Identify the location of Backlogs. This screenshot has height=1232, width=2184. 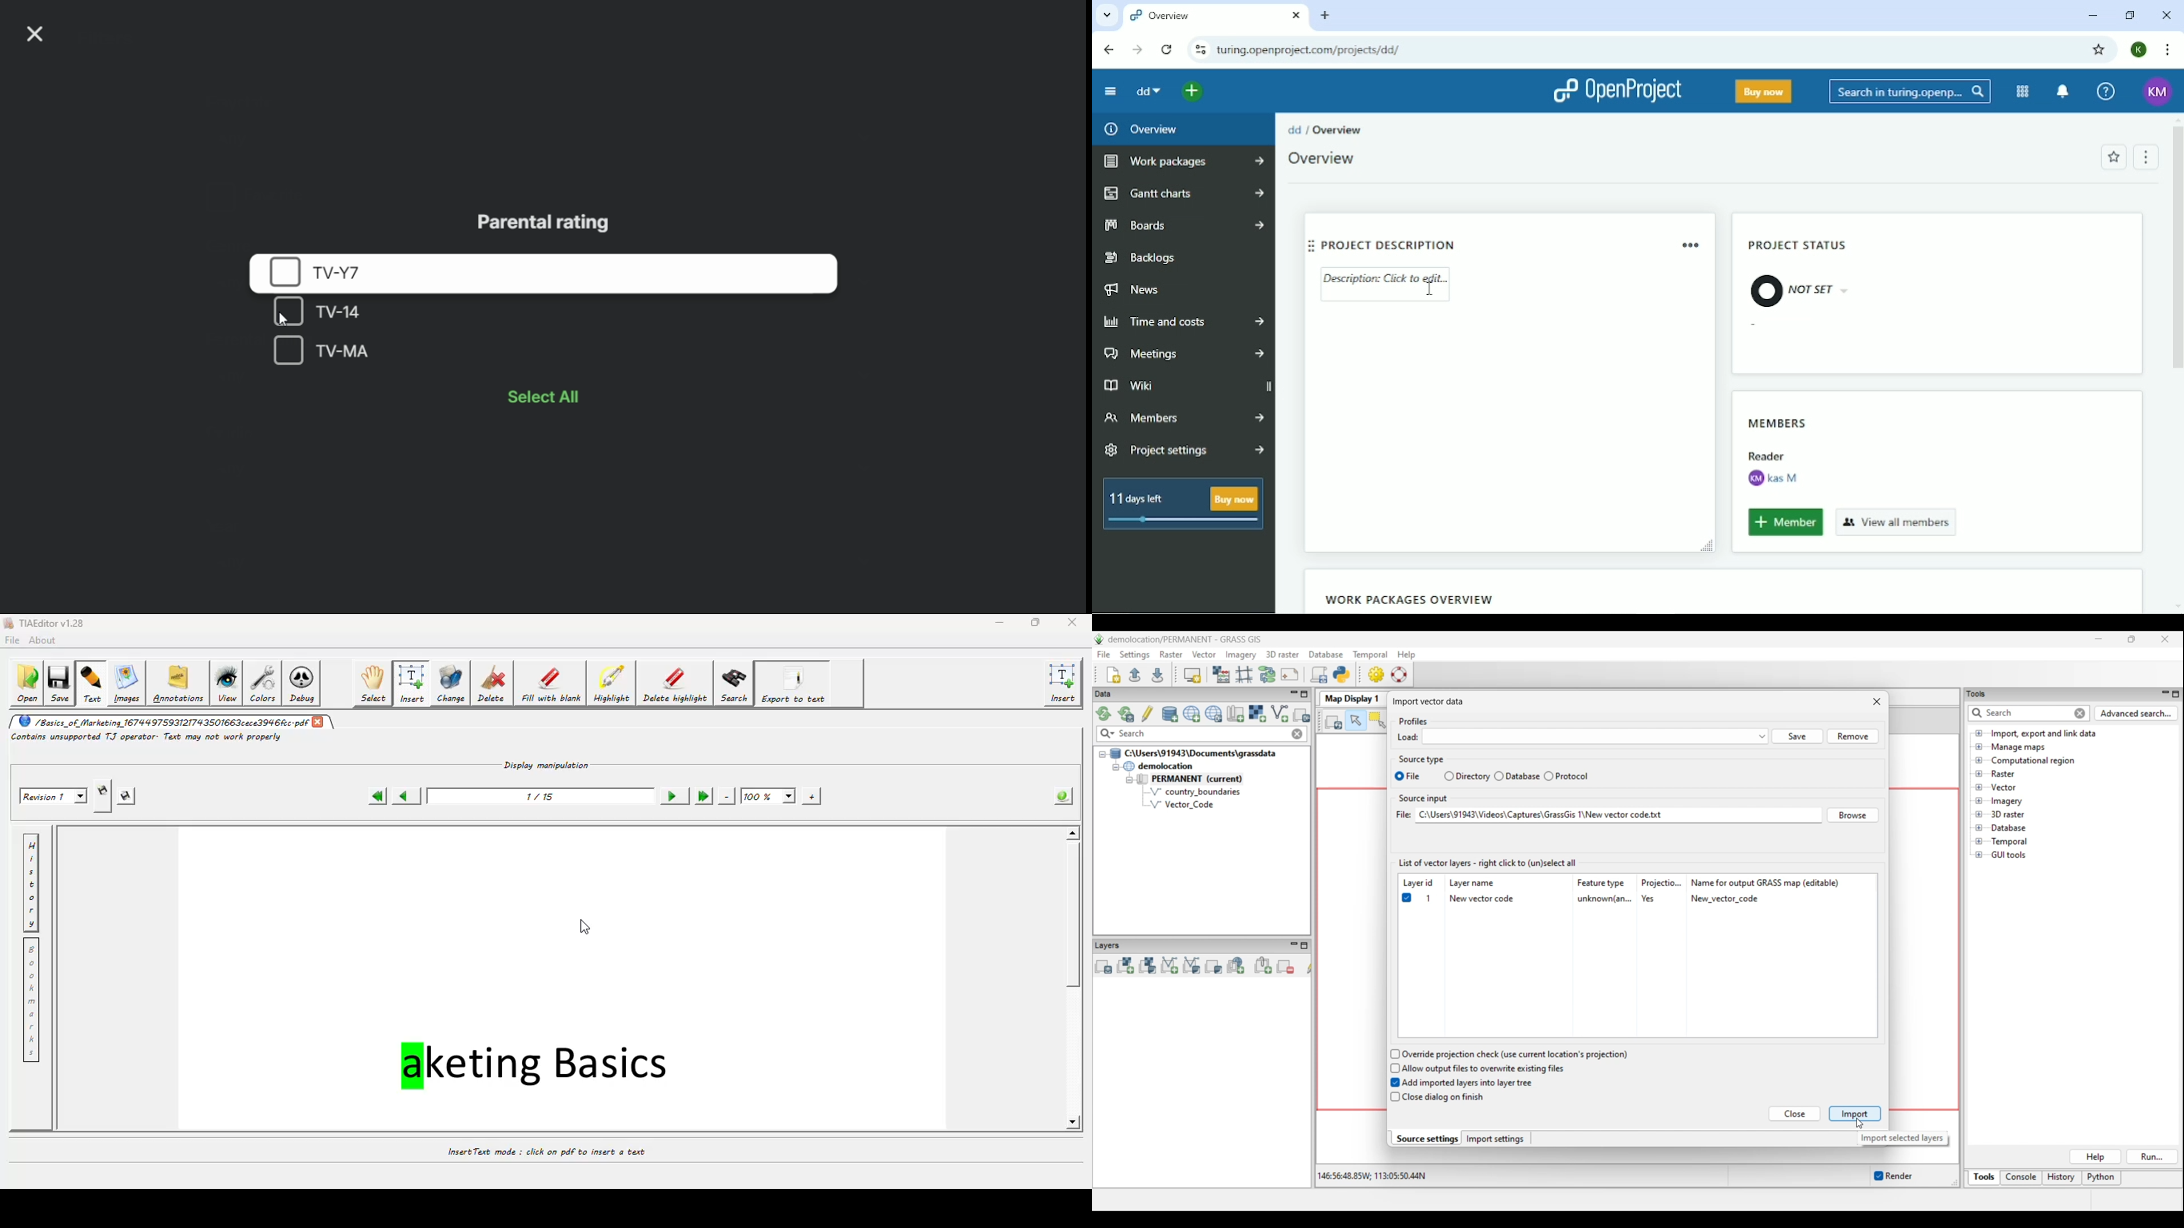
(1143, 258).